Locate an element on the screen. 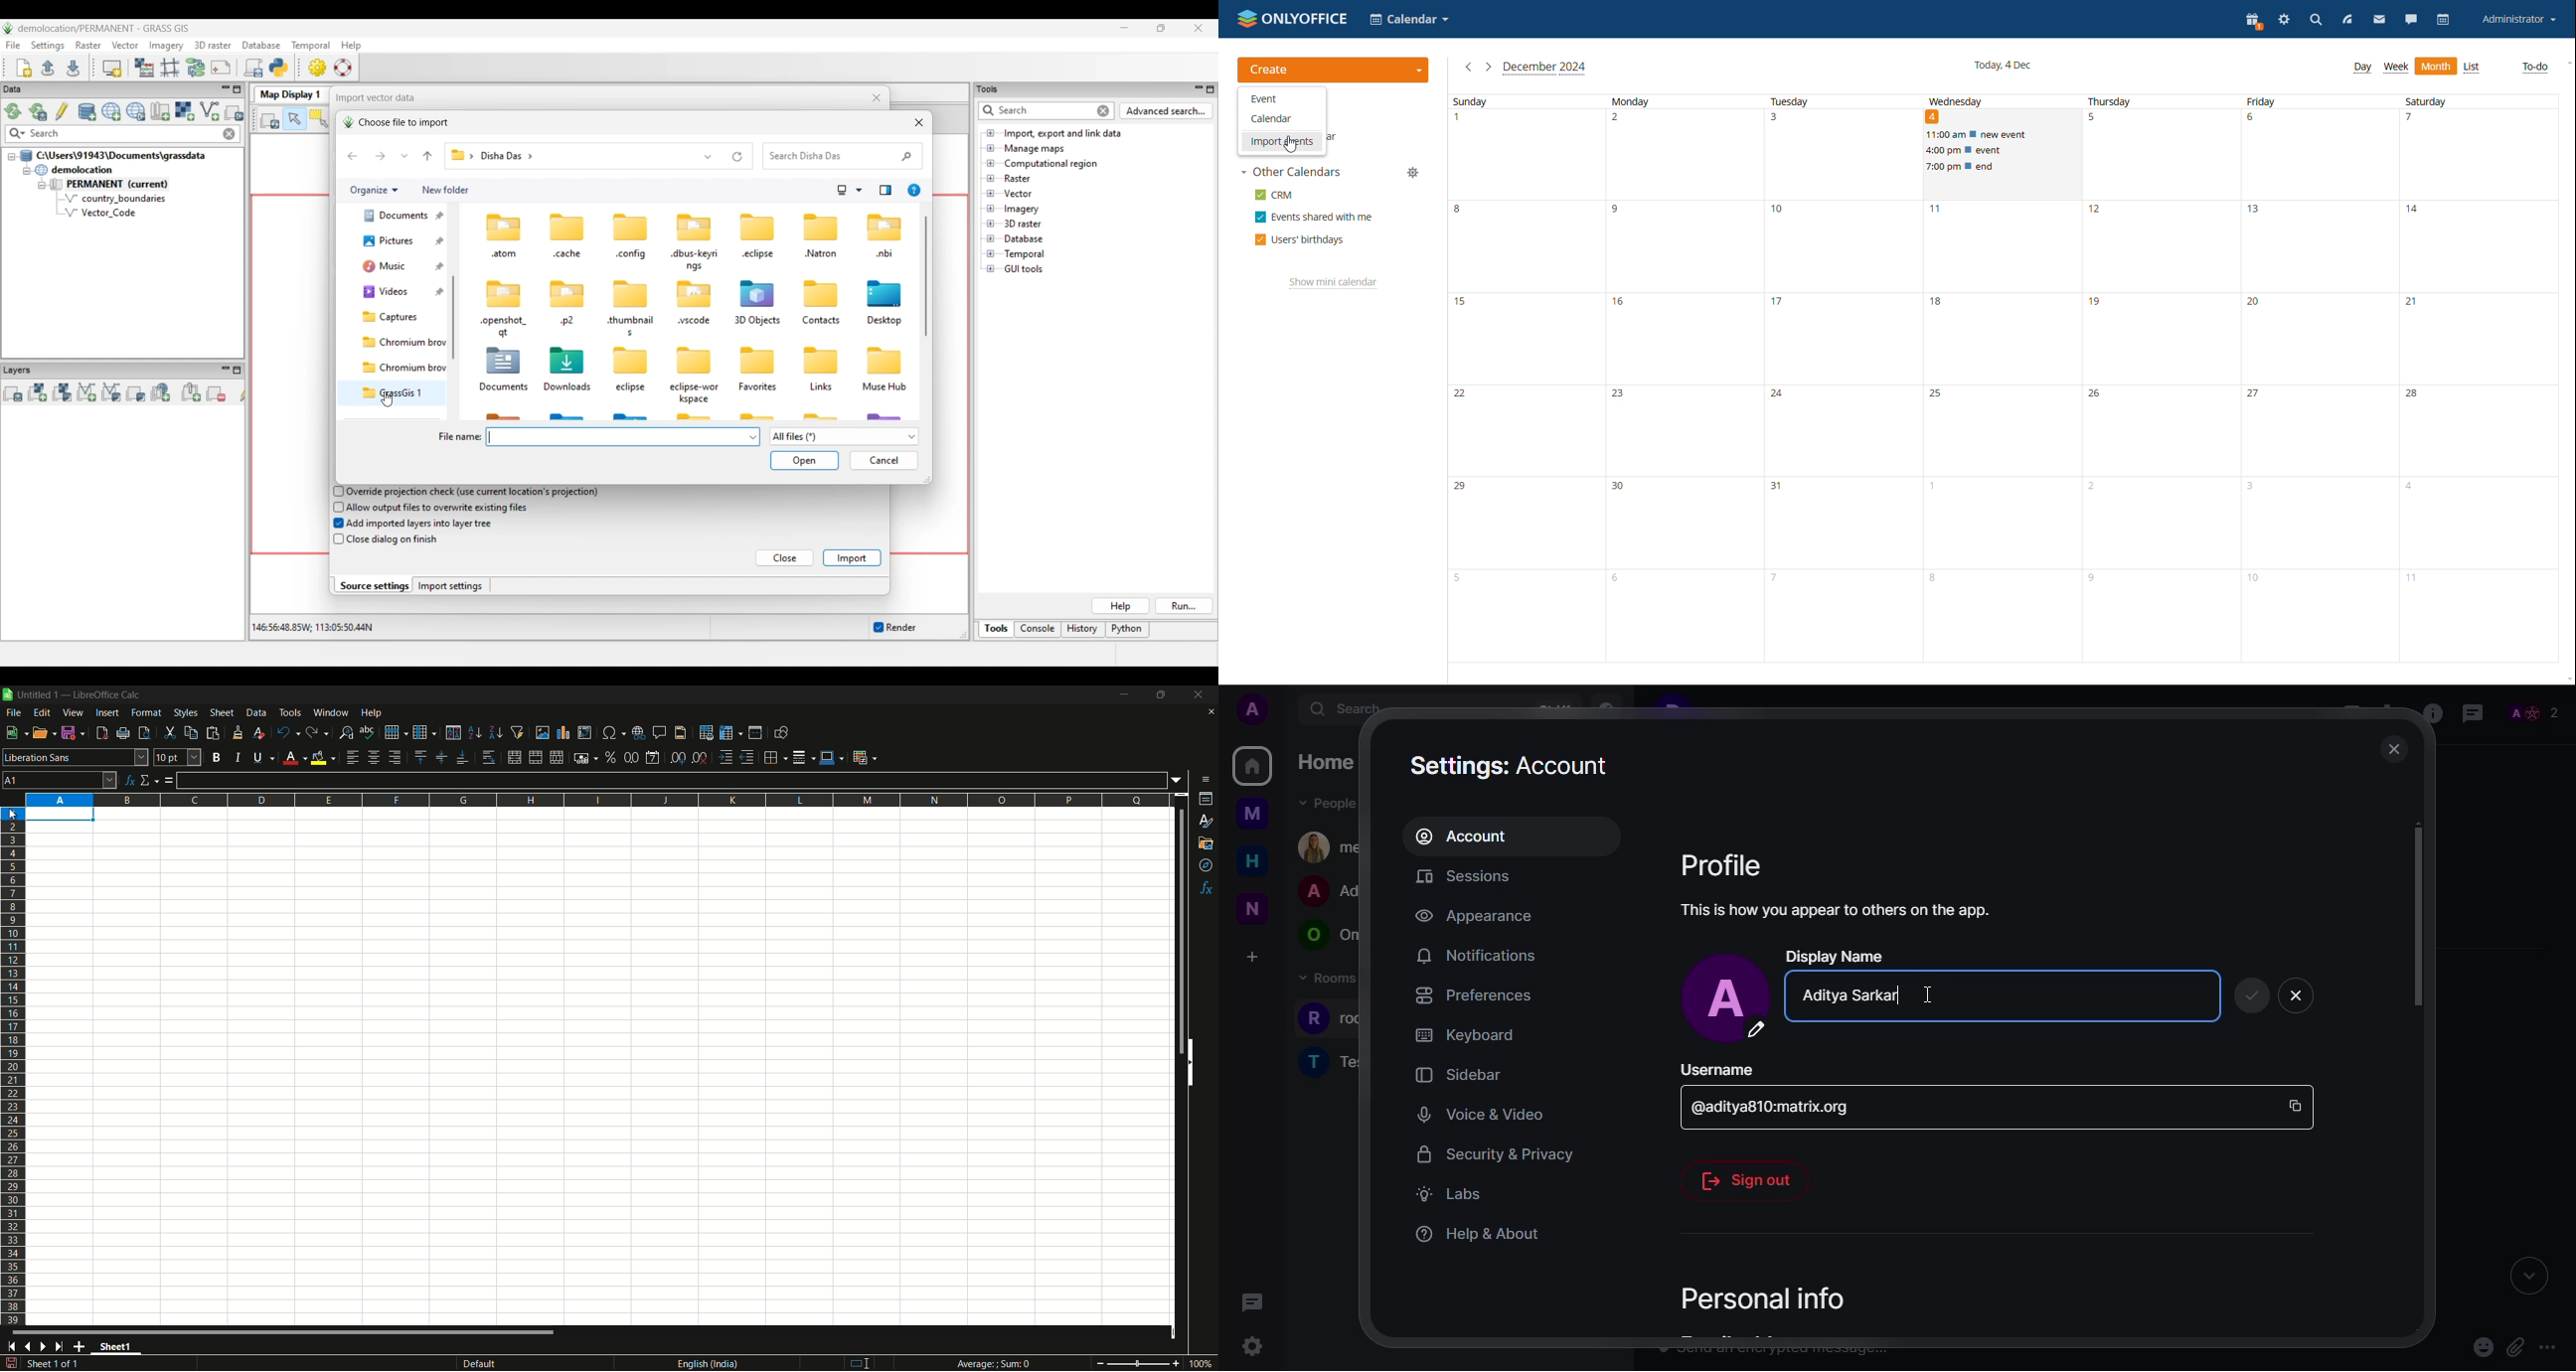  cell name is located at coordinates (60, 779).